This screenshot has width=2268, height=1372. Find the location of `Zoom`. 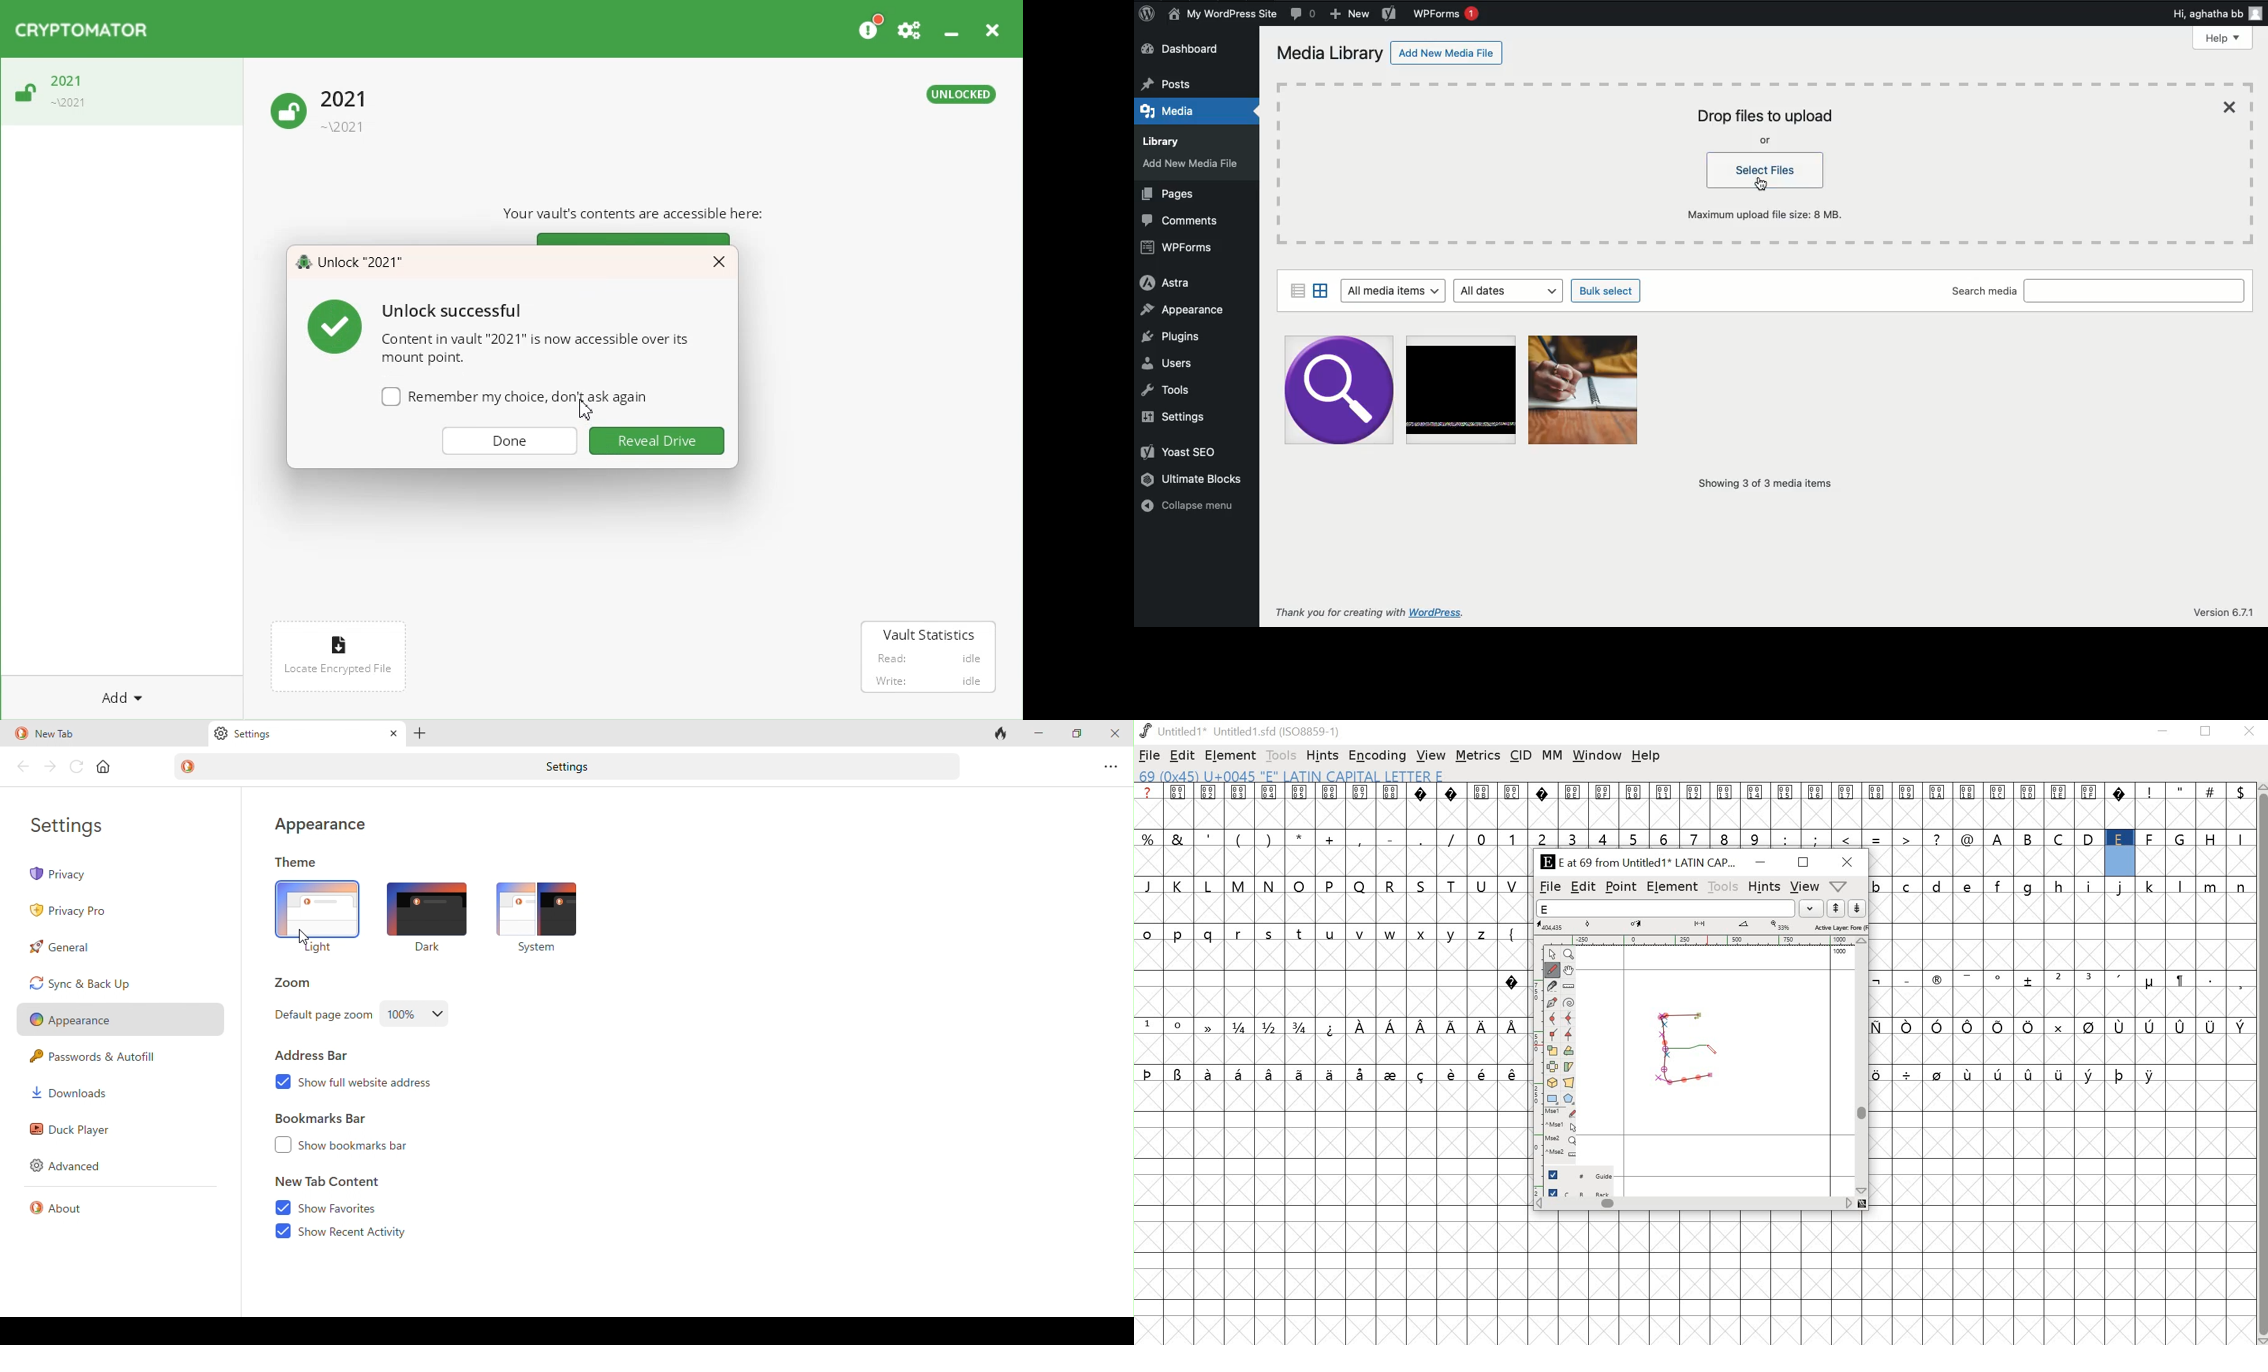

Zoom is located at coordinates (1568, 955).